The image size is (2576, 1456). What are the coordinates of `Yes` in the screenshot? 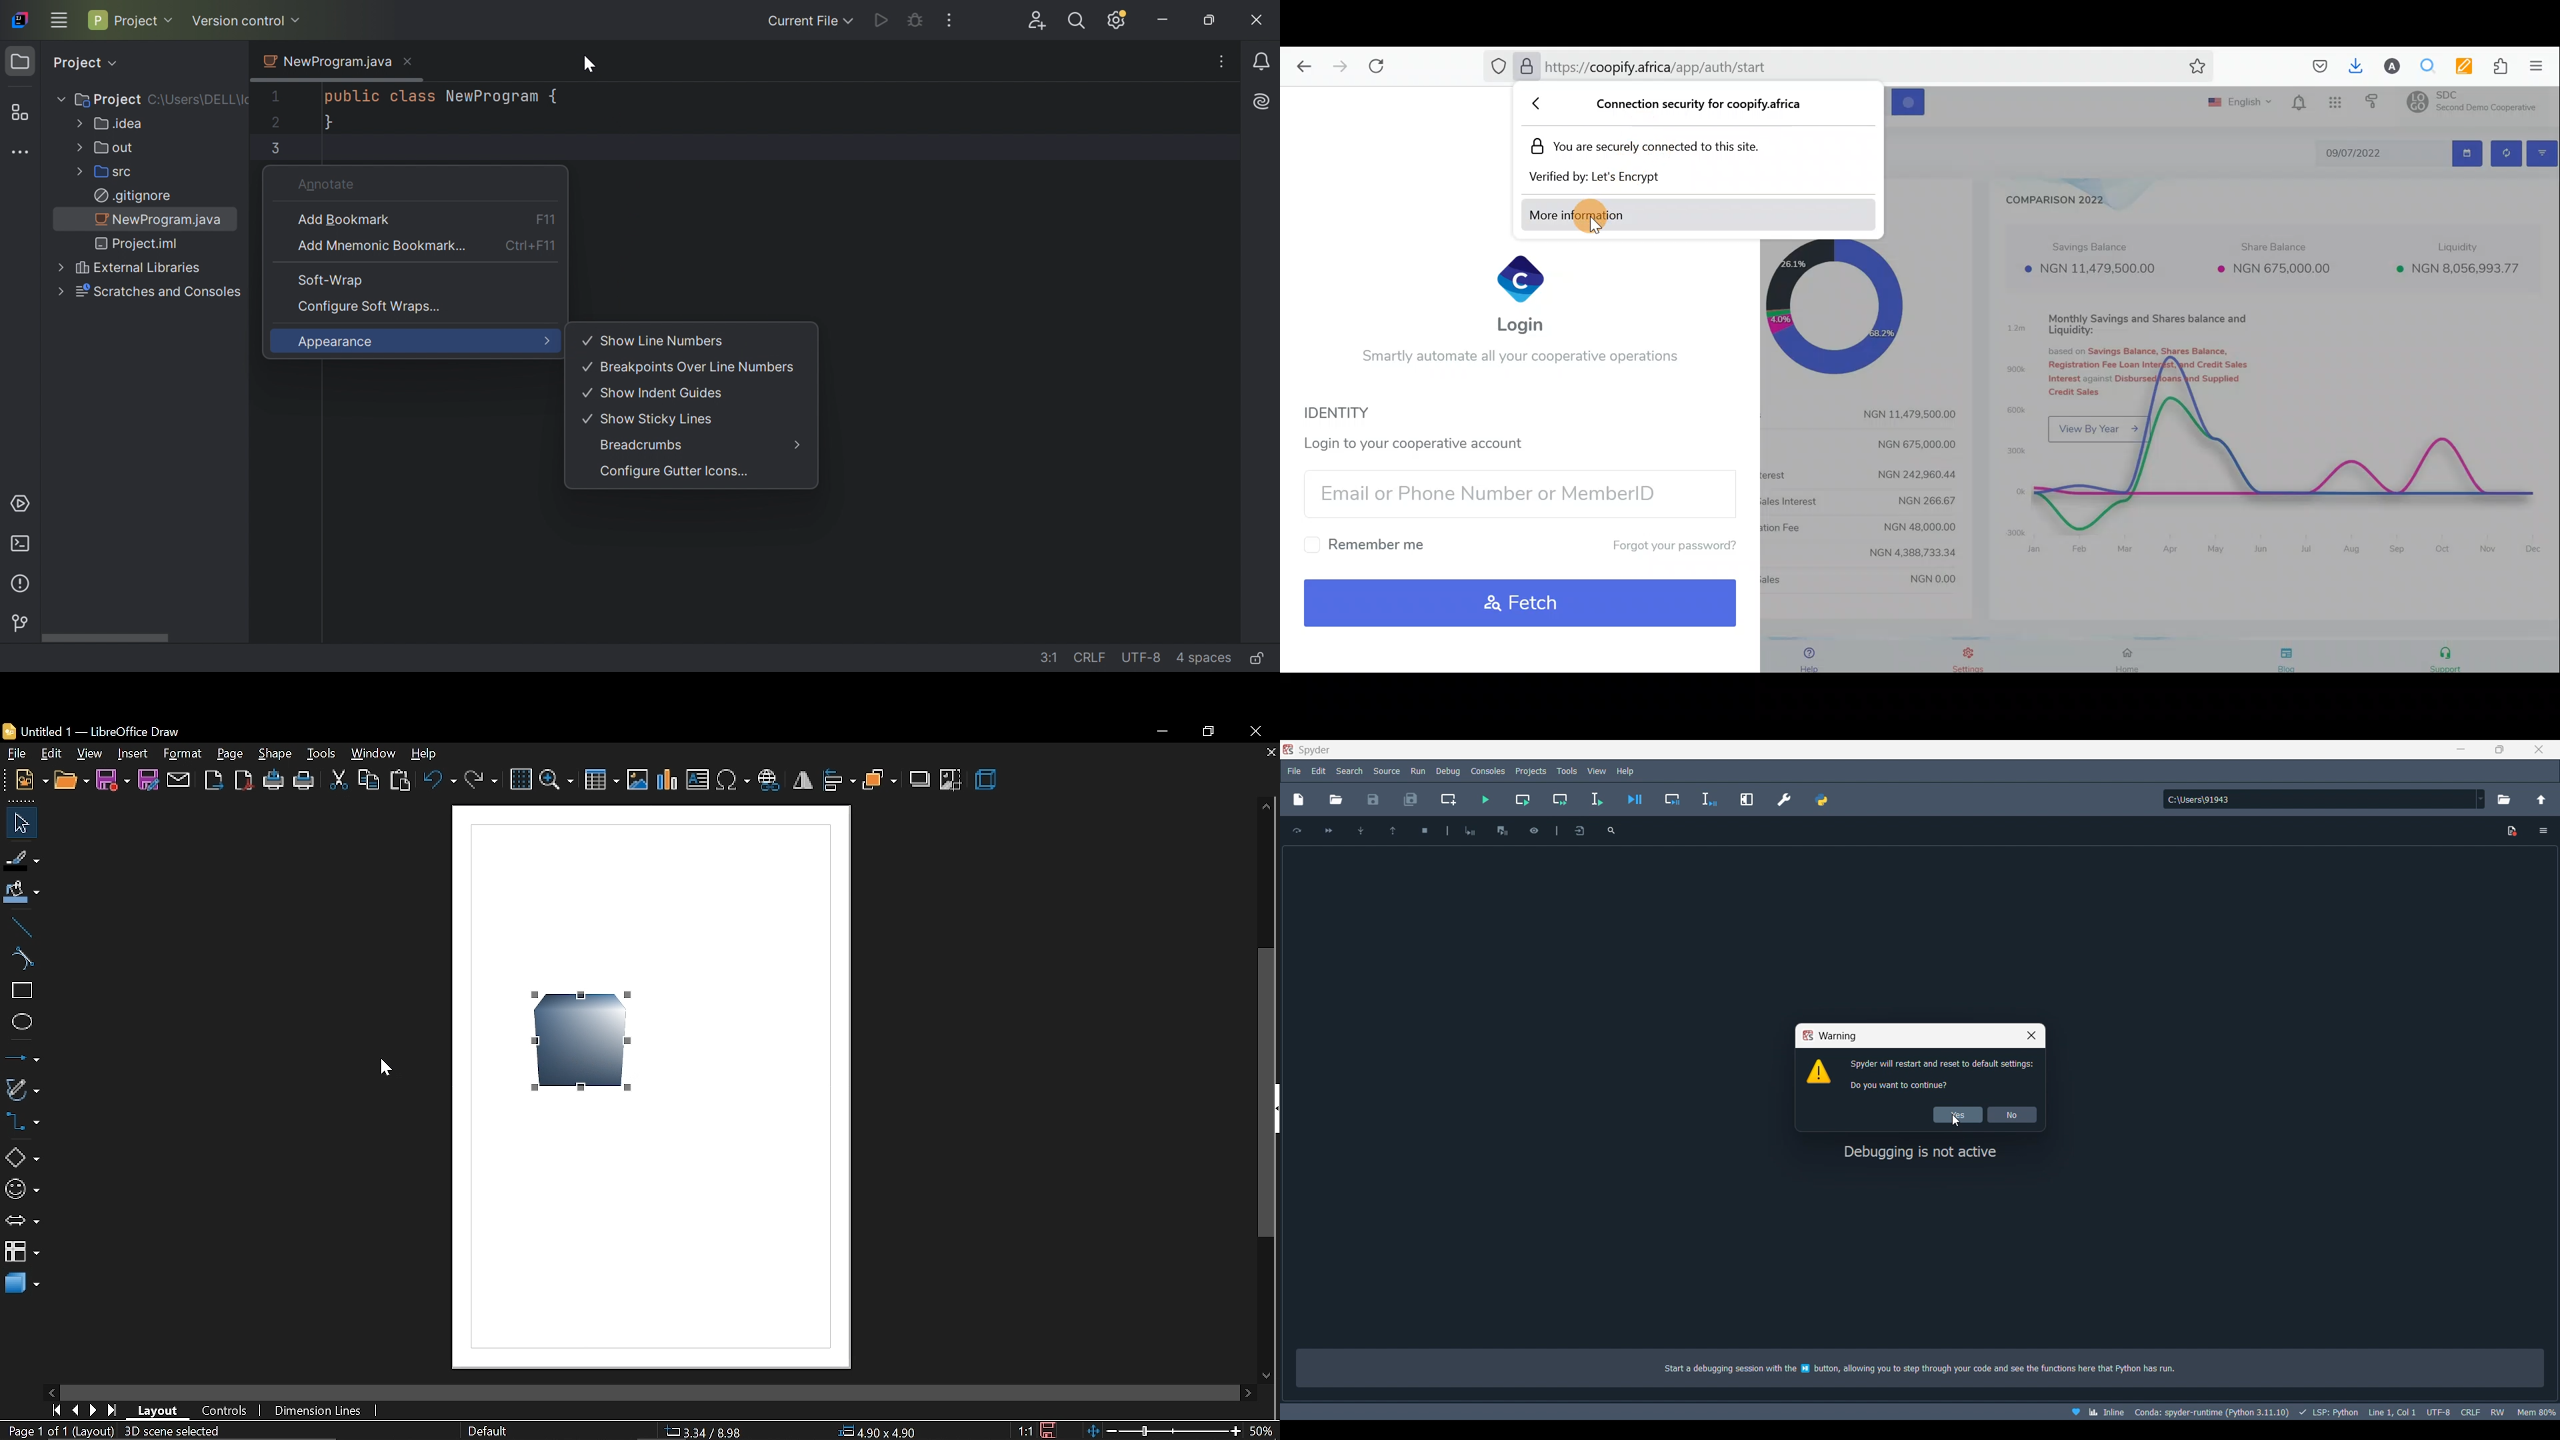 It's located at (1957, 1115).